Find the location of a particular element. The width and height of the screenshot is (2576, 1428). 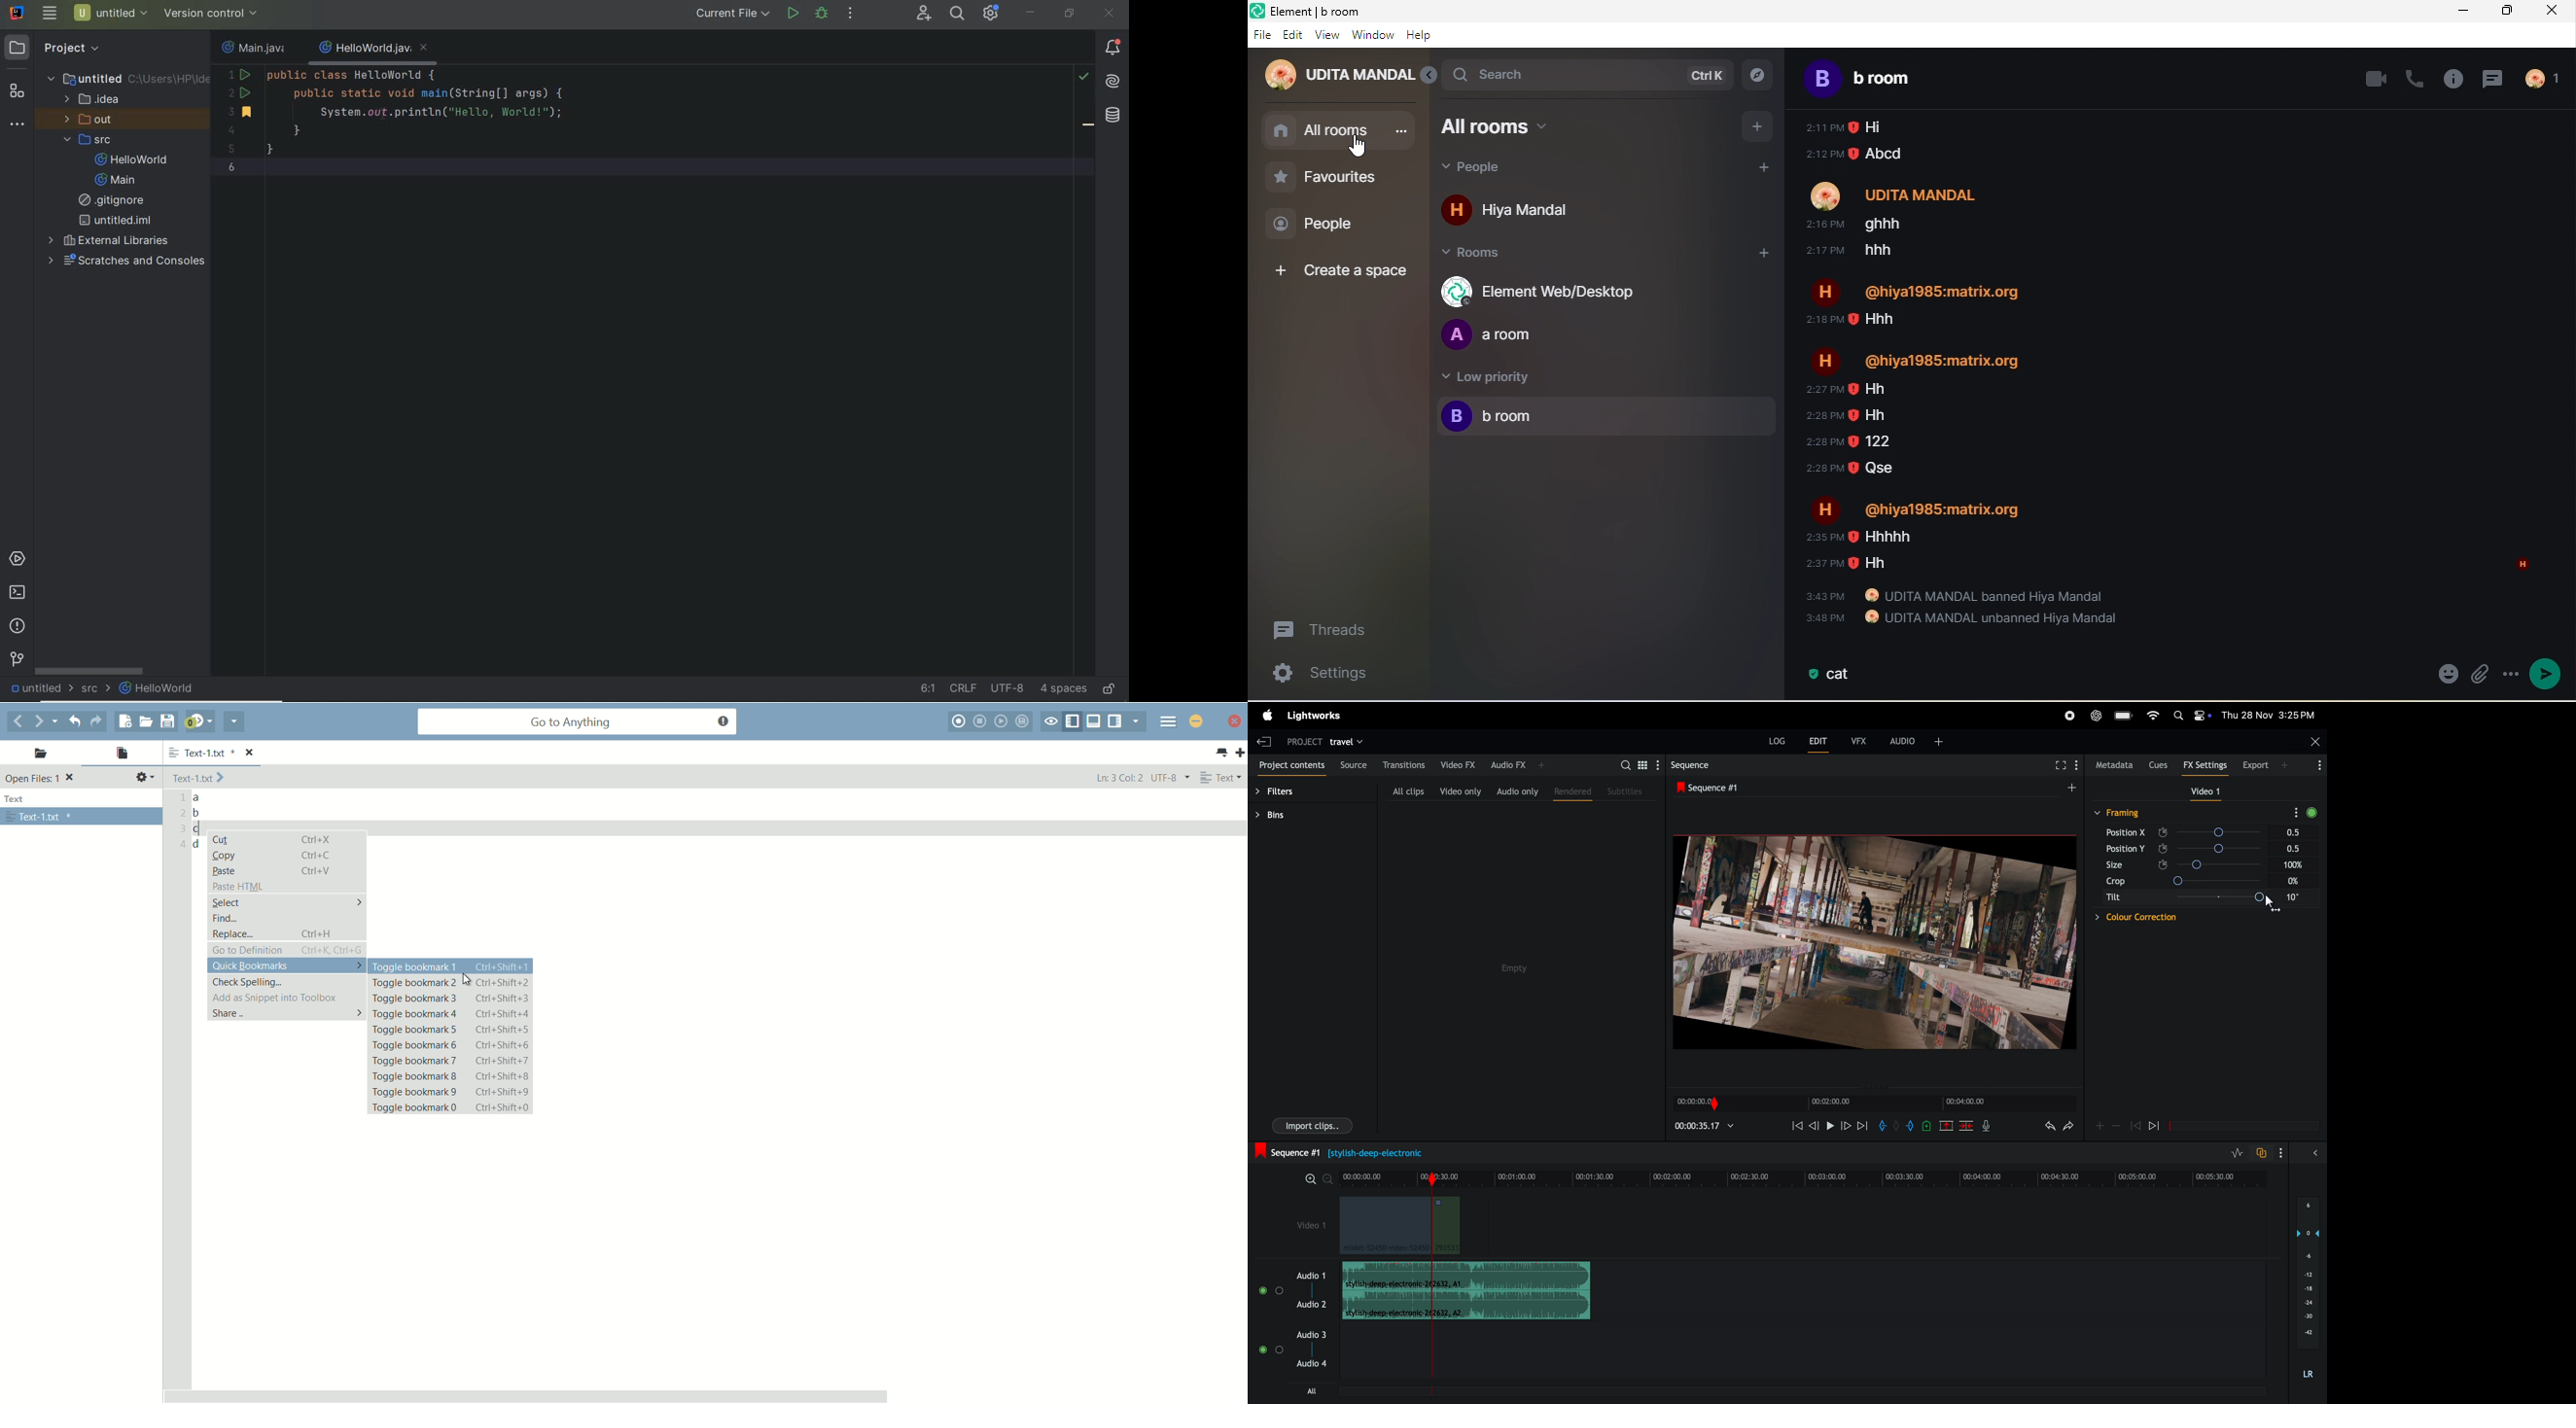

help is located at coordinates (1422, 36).